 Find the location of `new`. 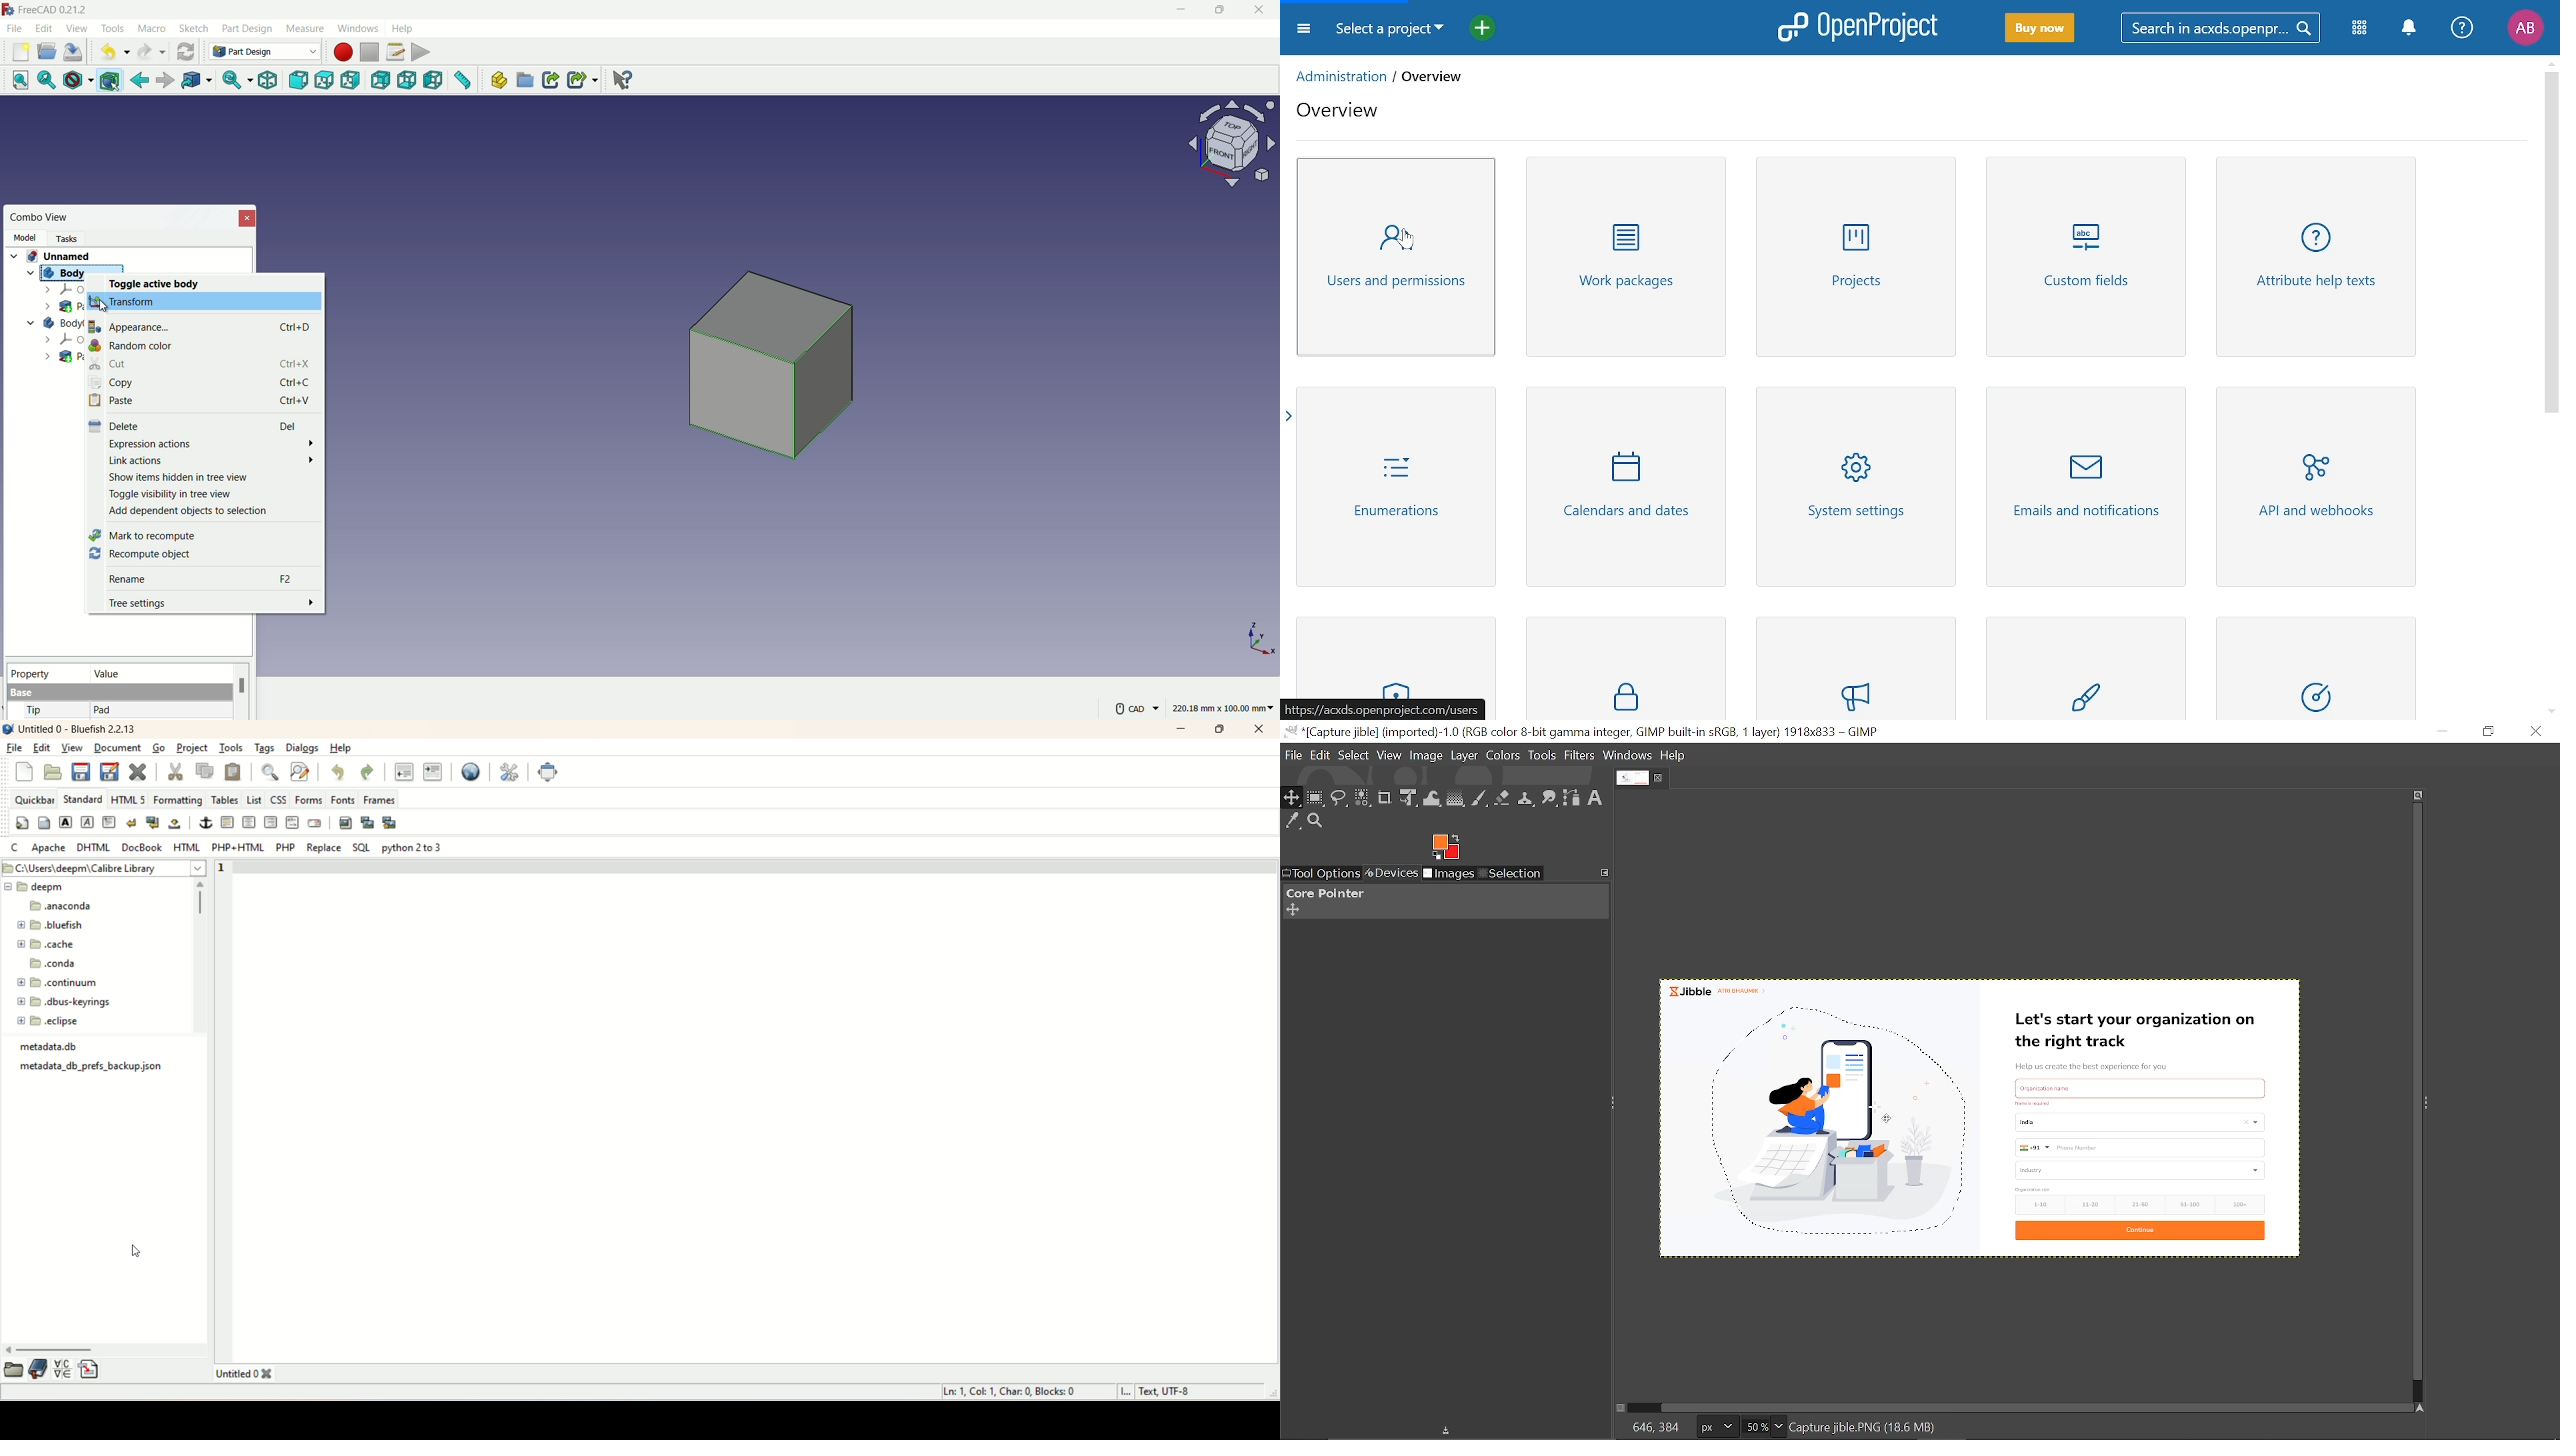

new is located at coordinates (25, 773).